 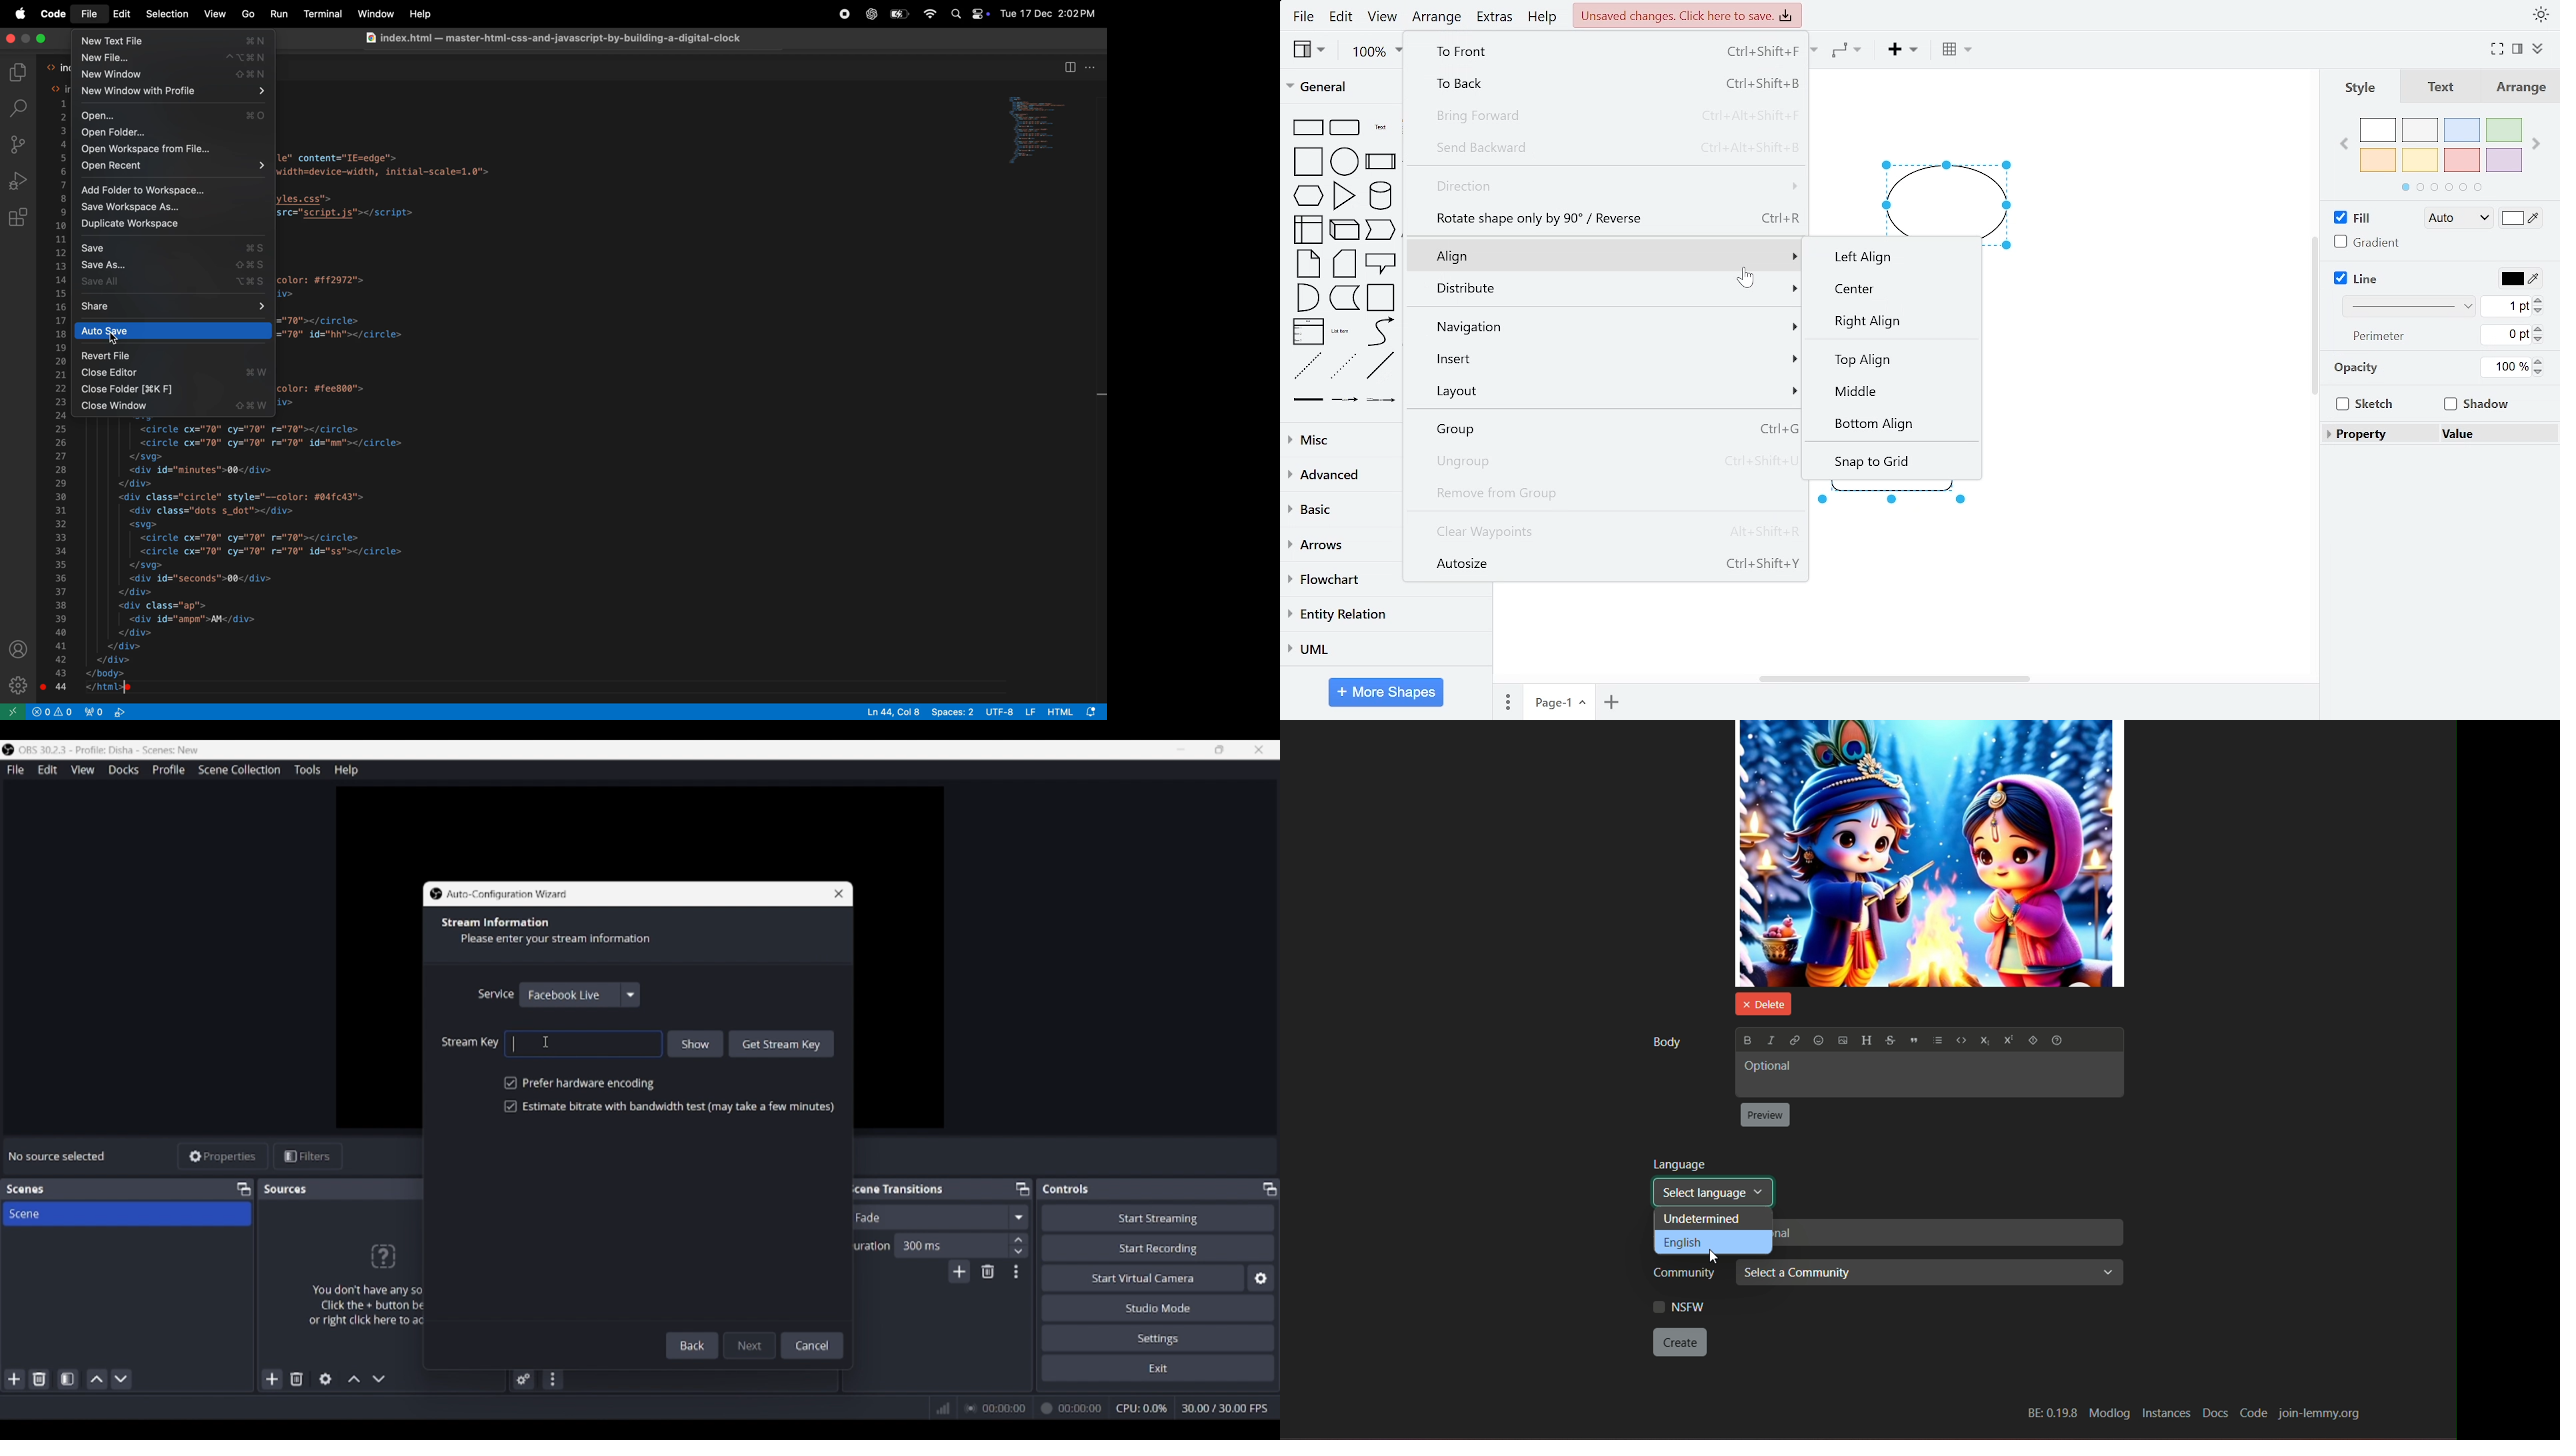 I want to click on Close interface, so click(x=1259, y=749).